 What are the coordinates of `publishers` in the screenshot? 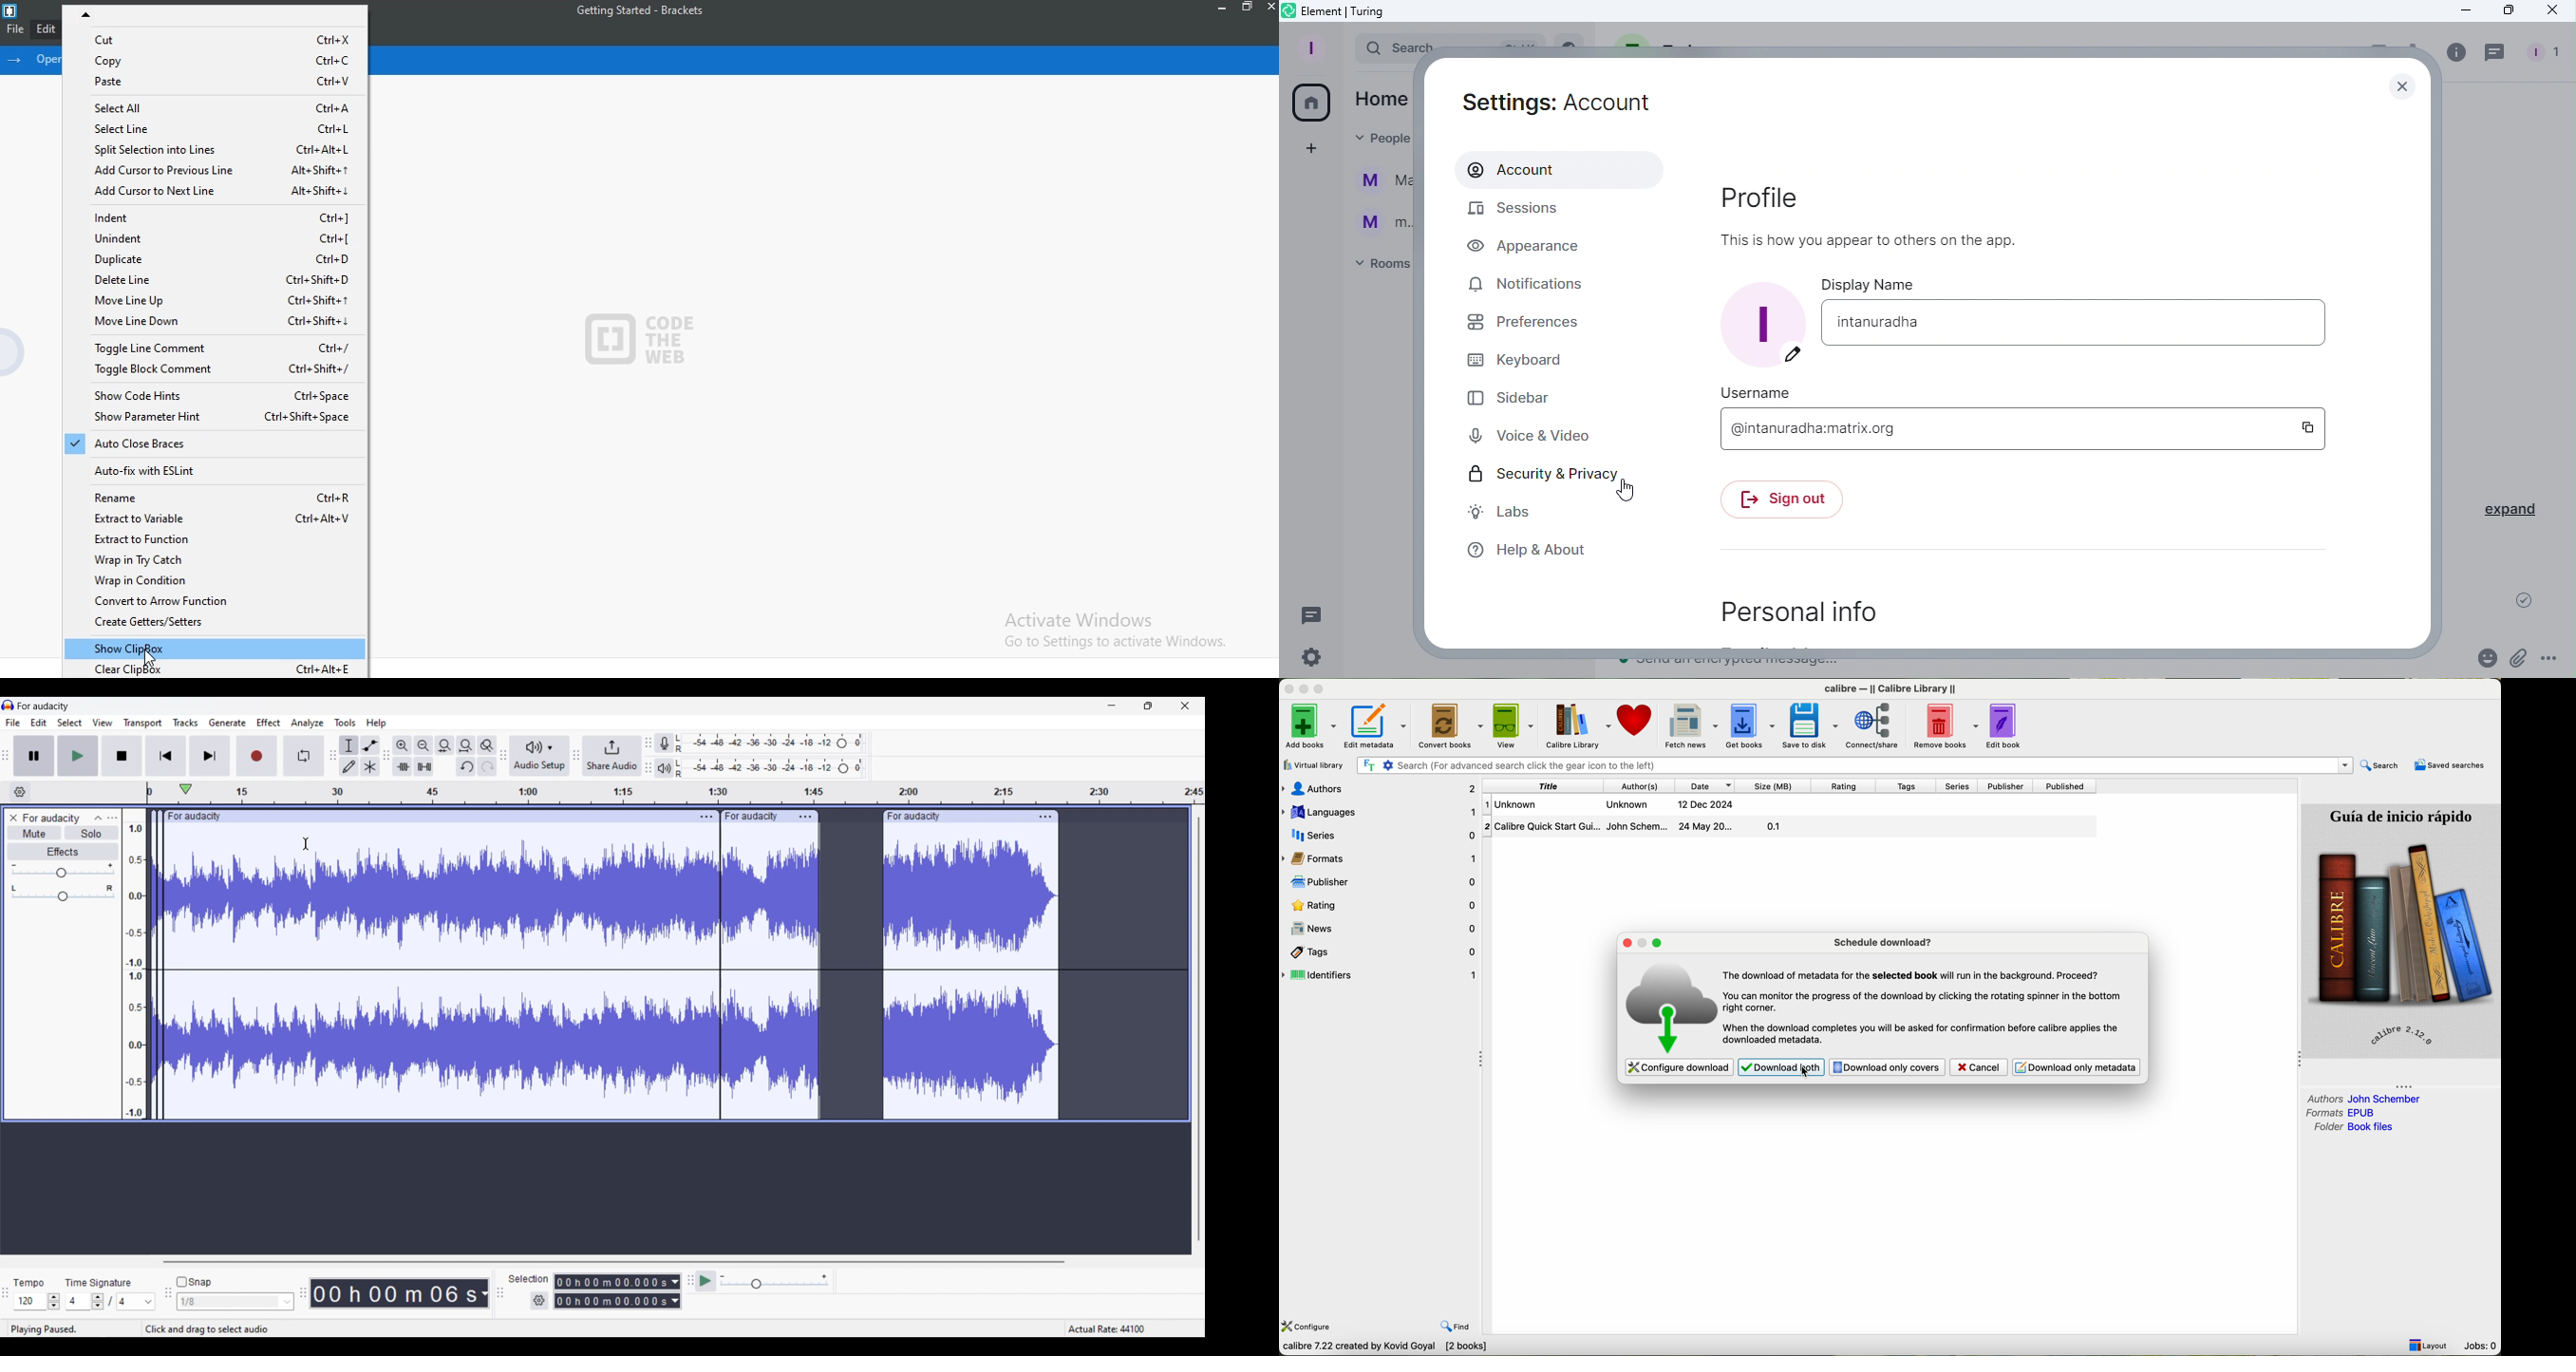 It's located at (1386, 884).